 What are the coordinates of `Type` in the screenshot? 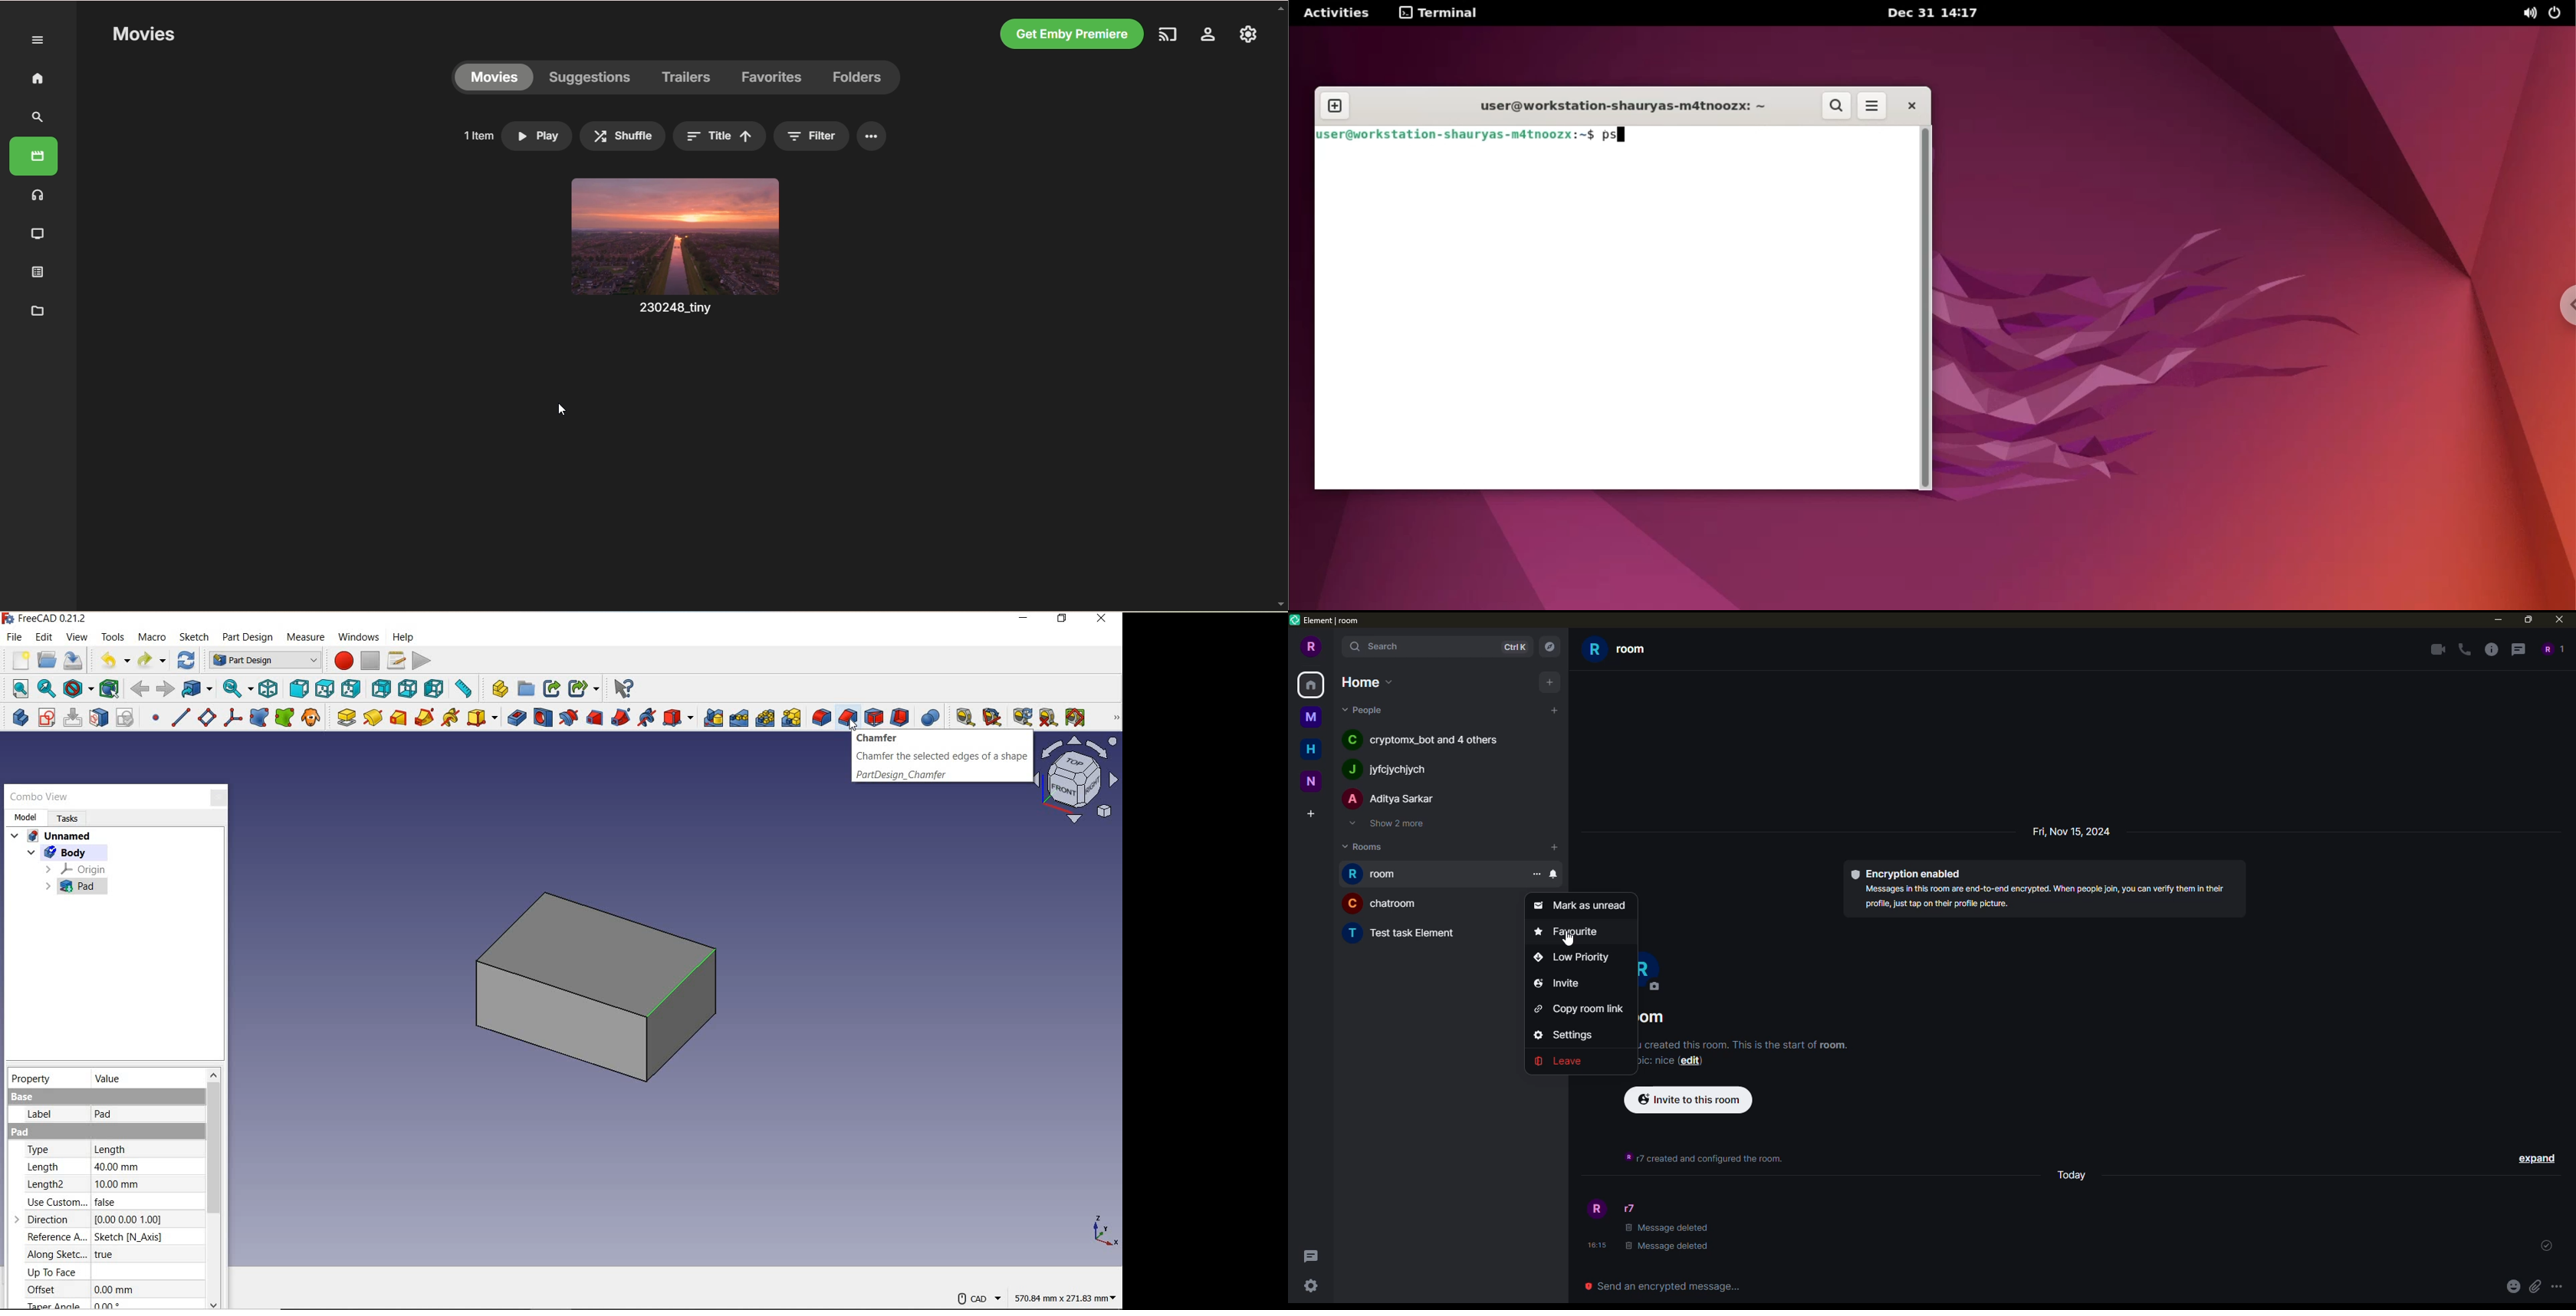 It's located at (48, 1148).